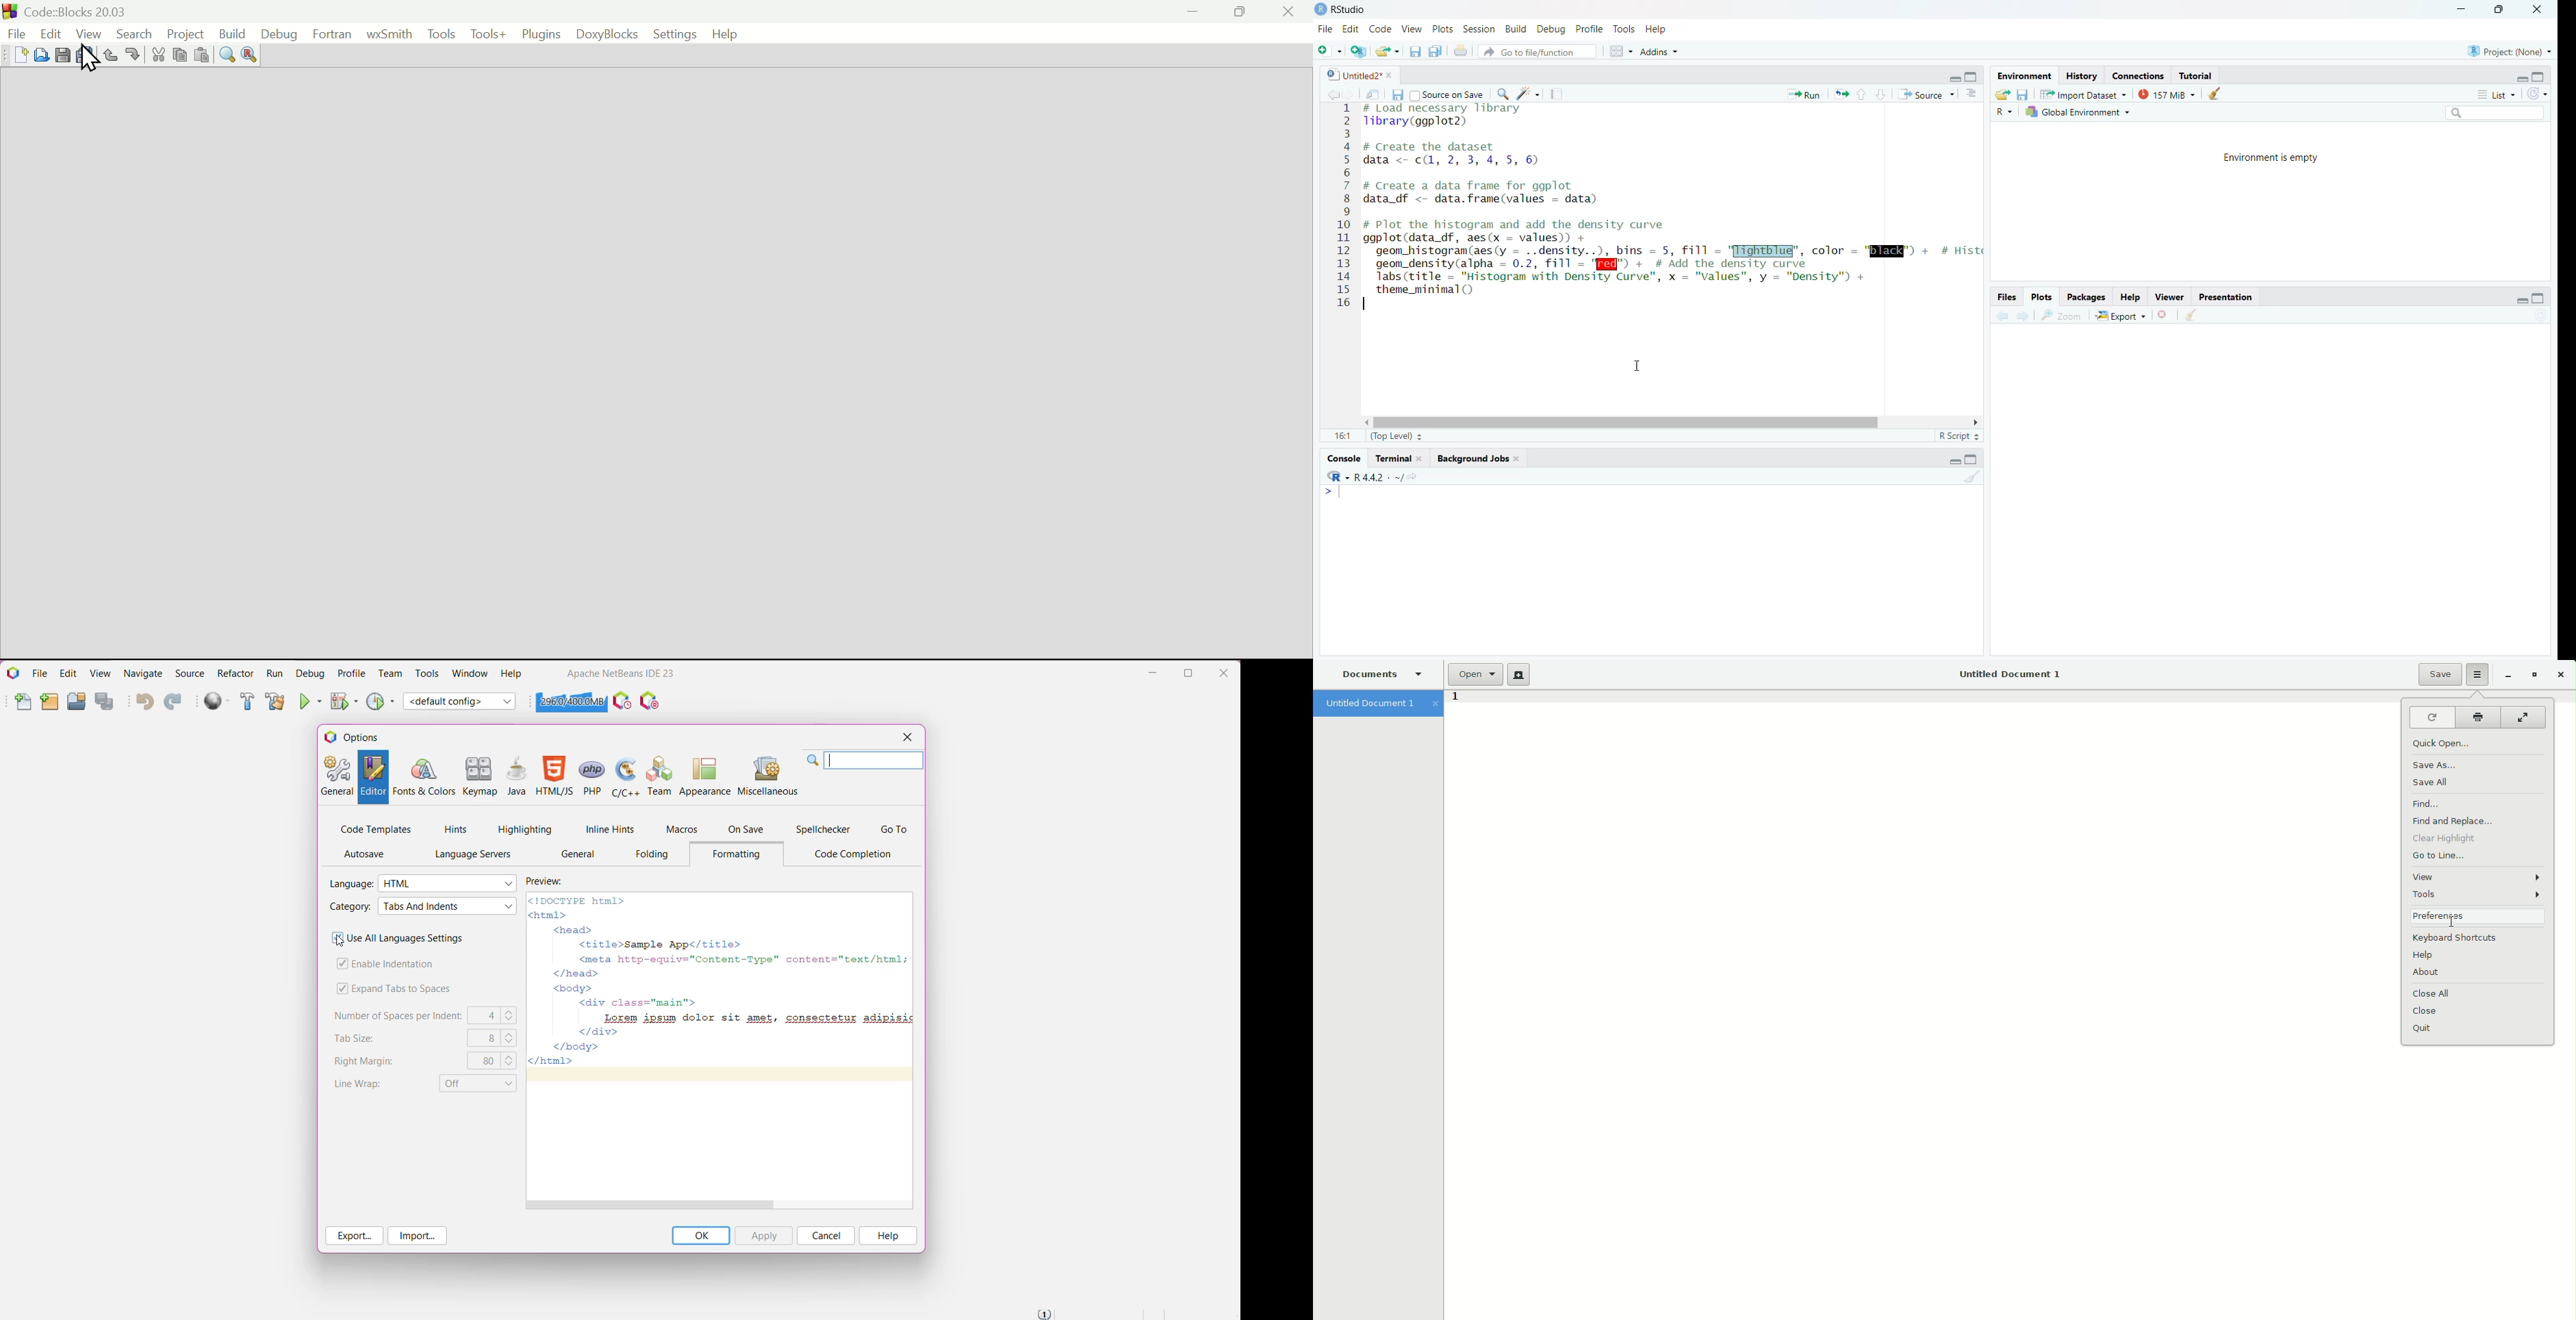 Image resolution: width=2576 pixels, height=1344 pixels. I want to click on Tools+, so click(488, 34).